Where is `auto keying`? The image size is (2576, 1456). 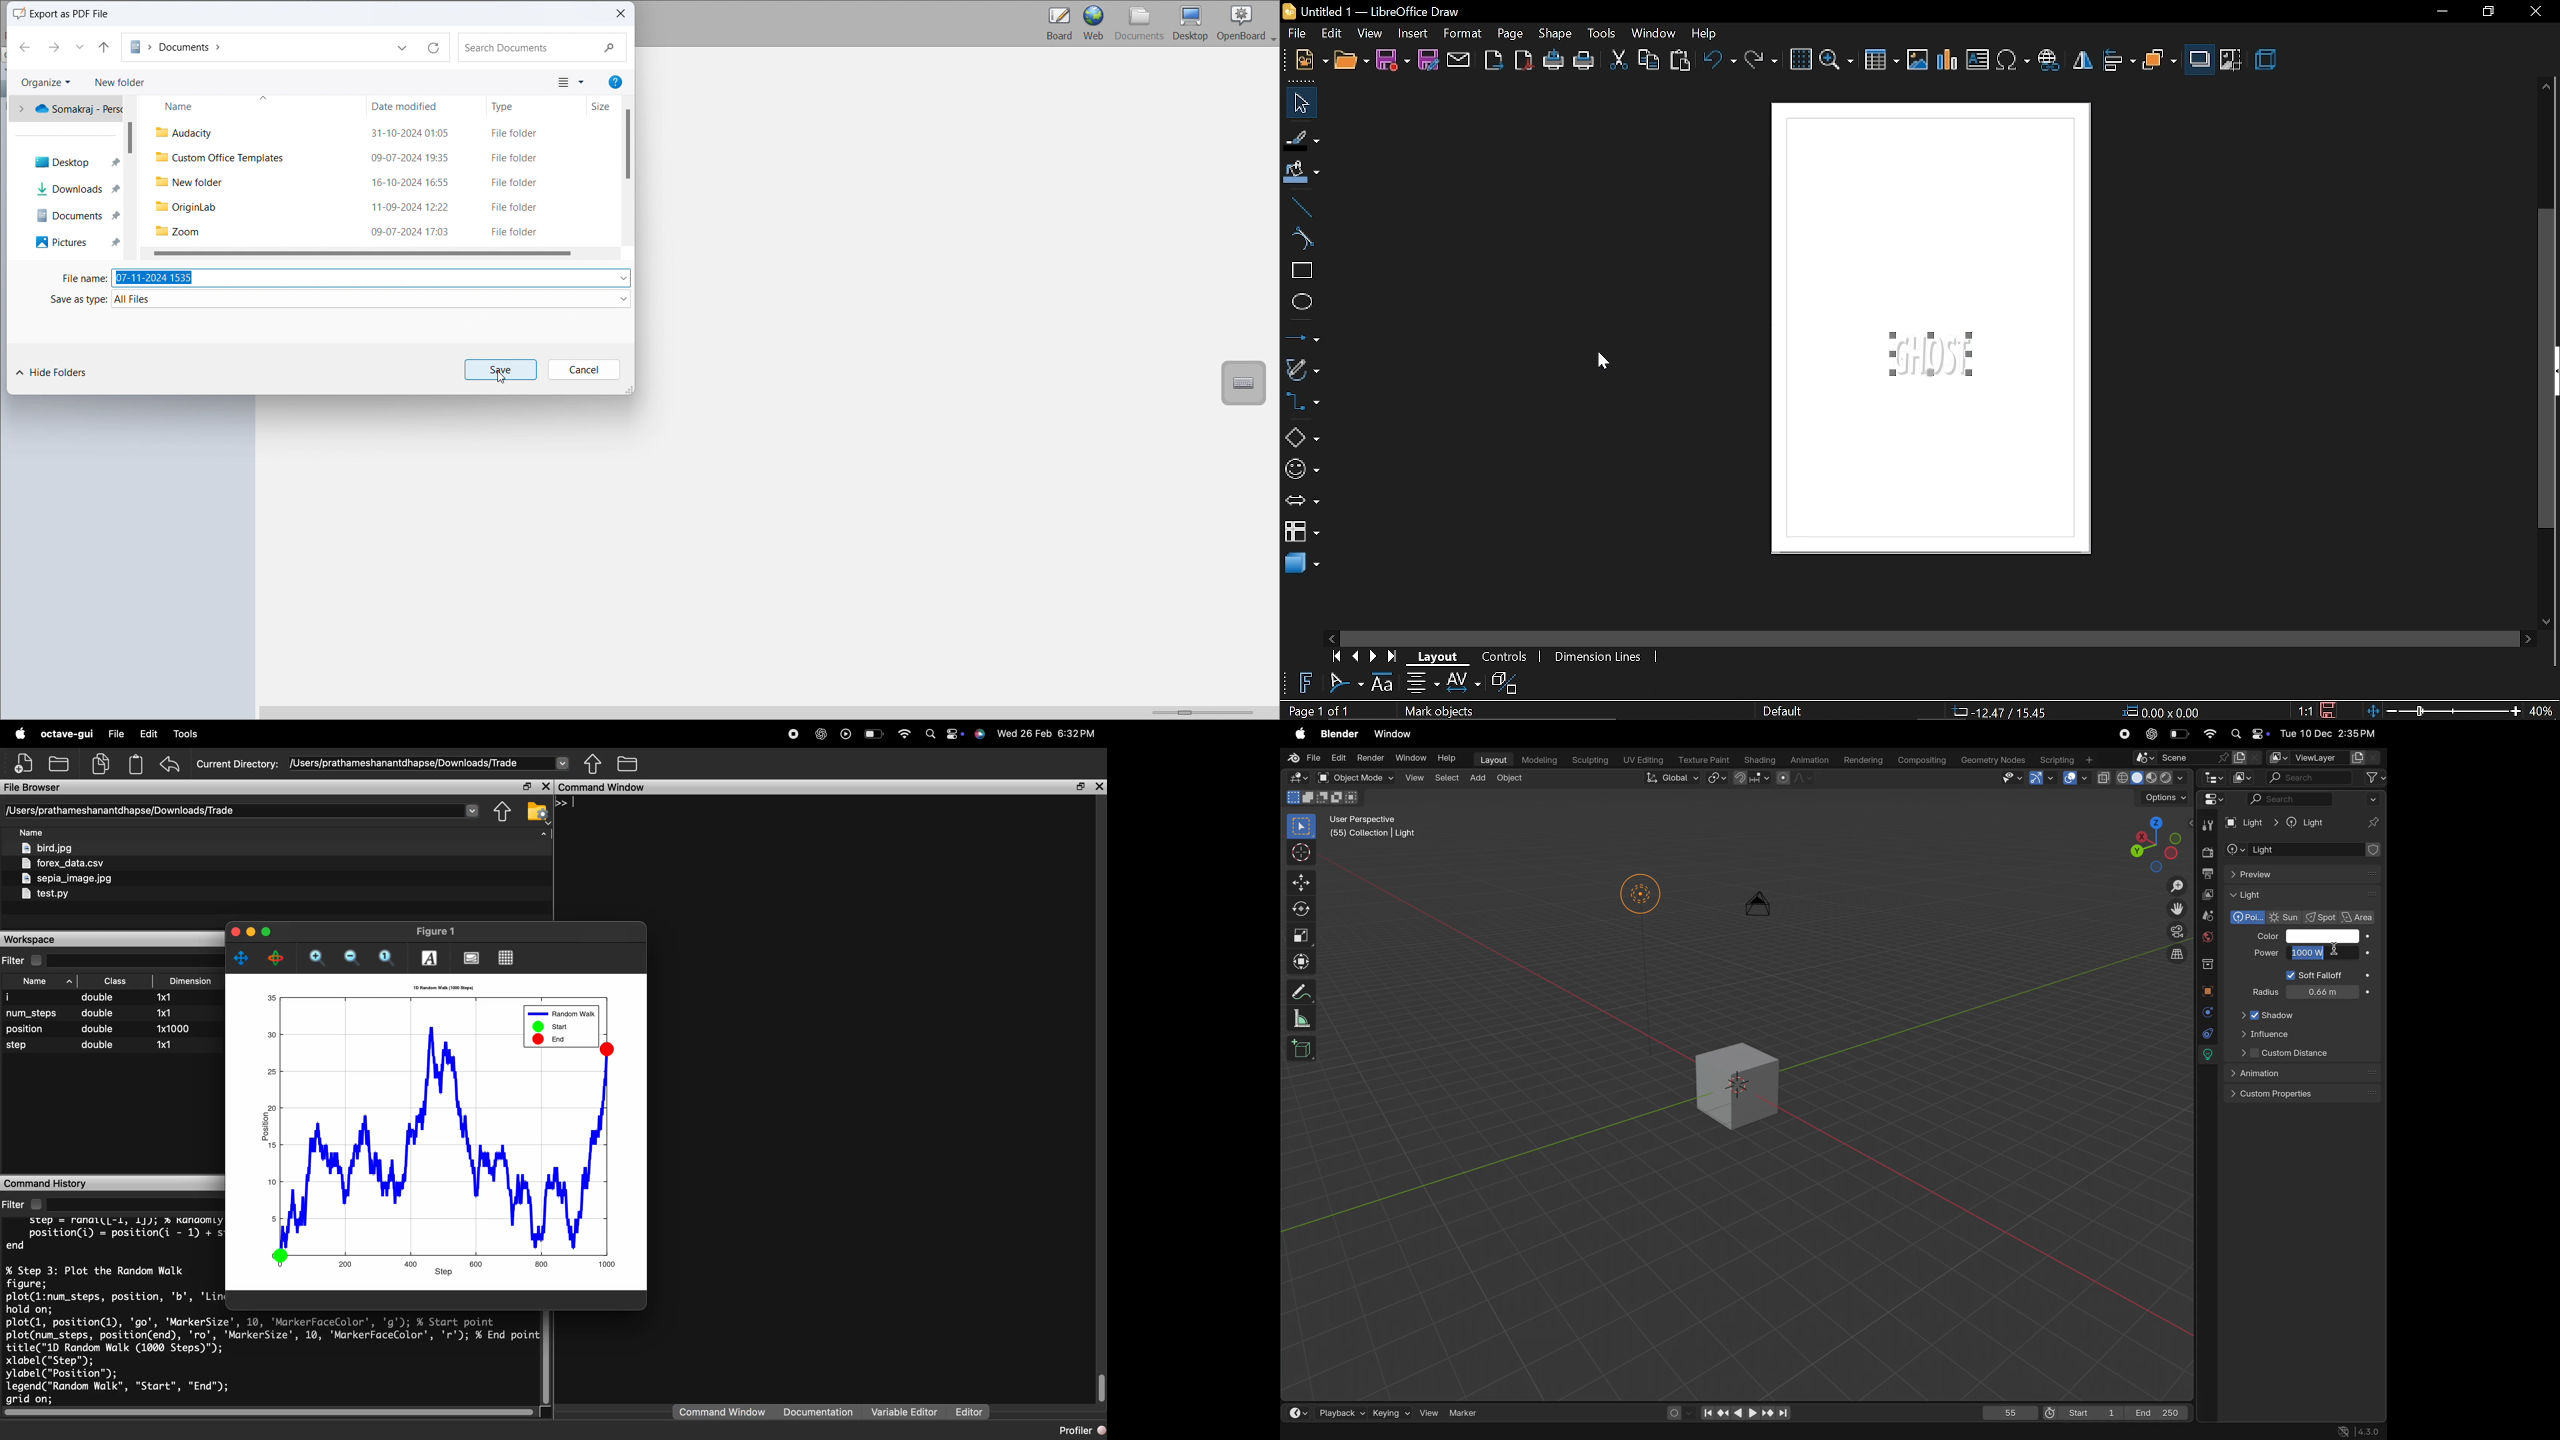
auto keying is located at coordinates (1677, 1412).